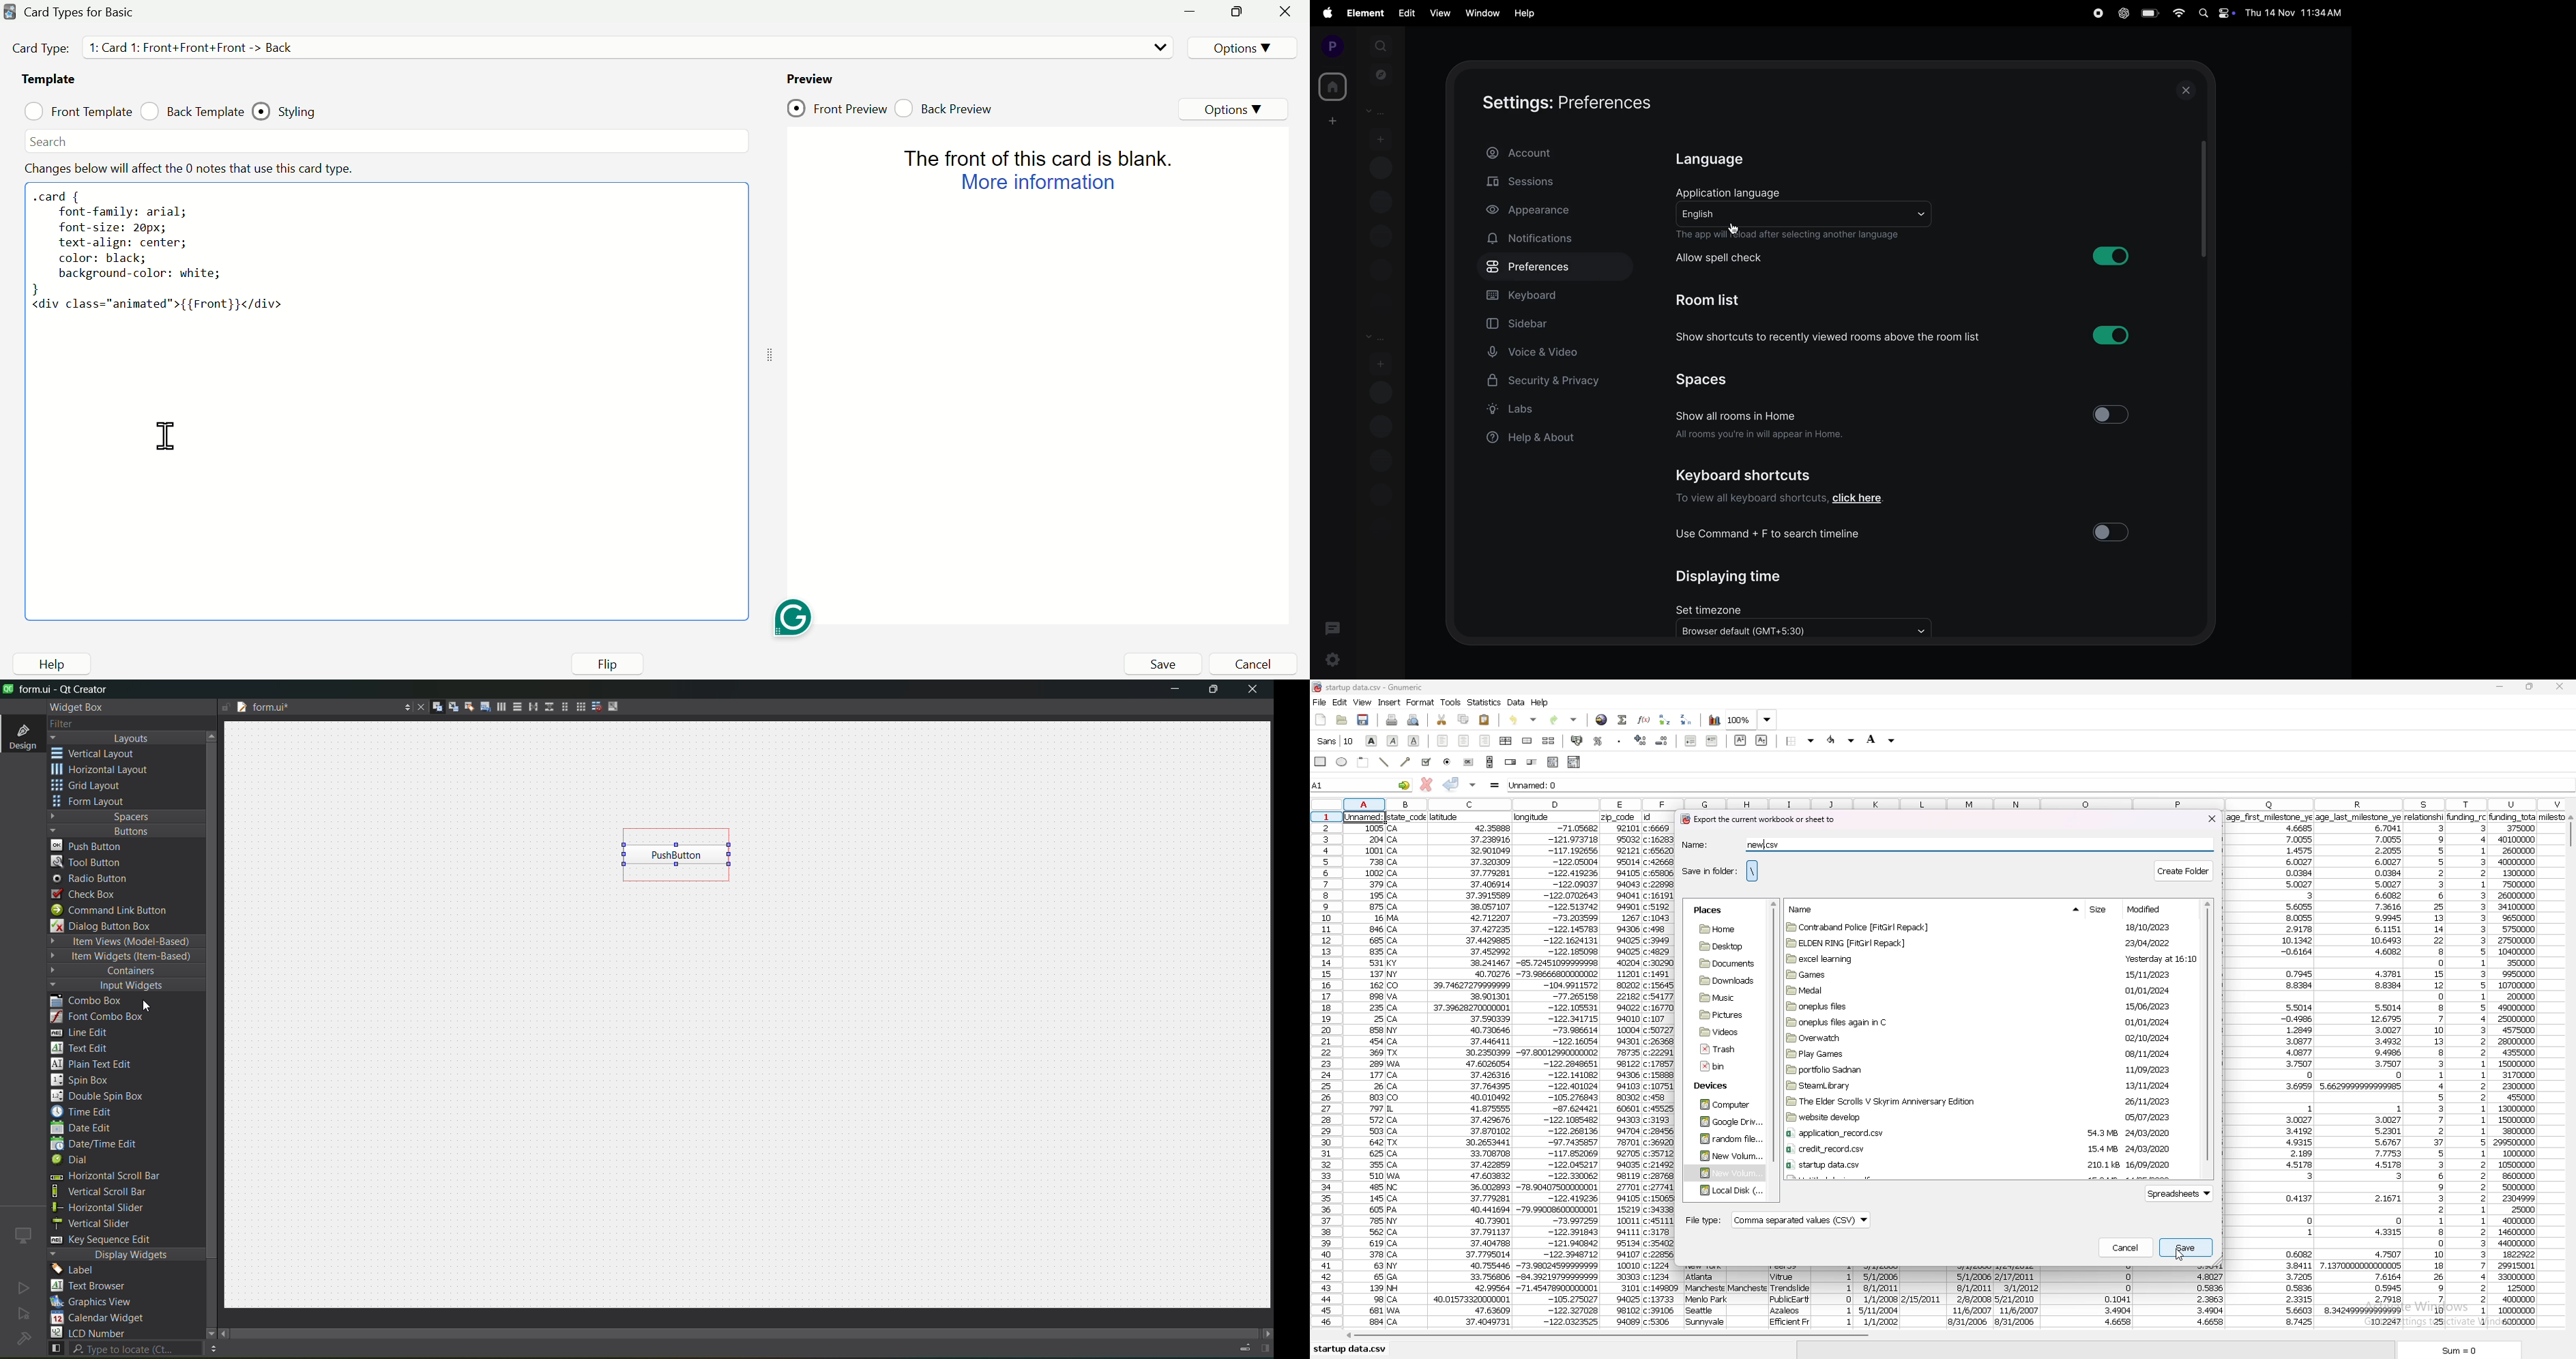 The image size is (2576, 1372). What do you see at coordinates (80, 707) in the screenshot?
I see `widget box` at bounding box center [80, 707].